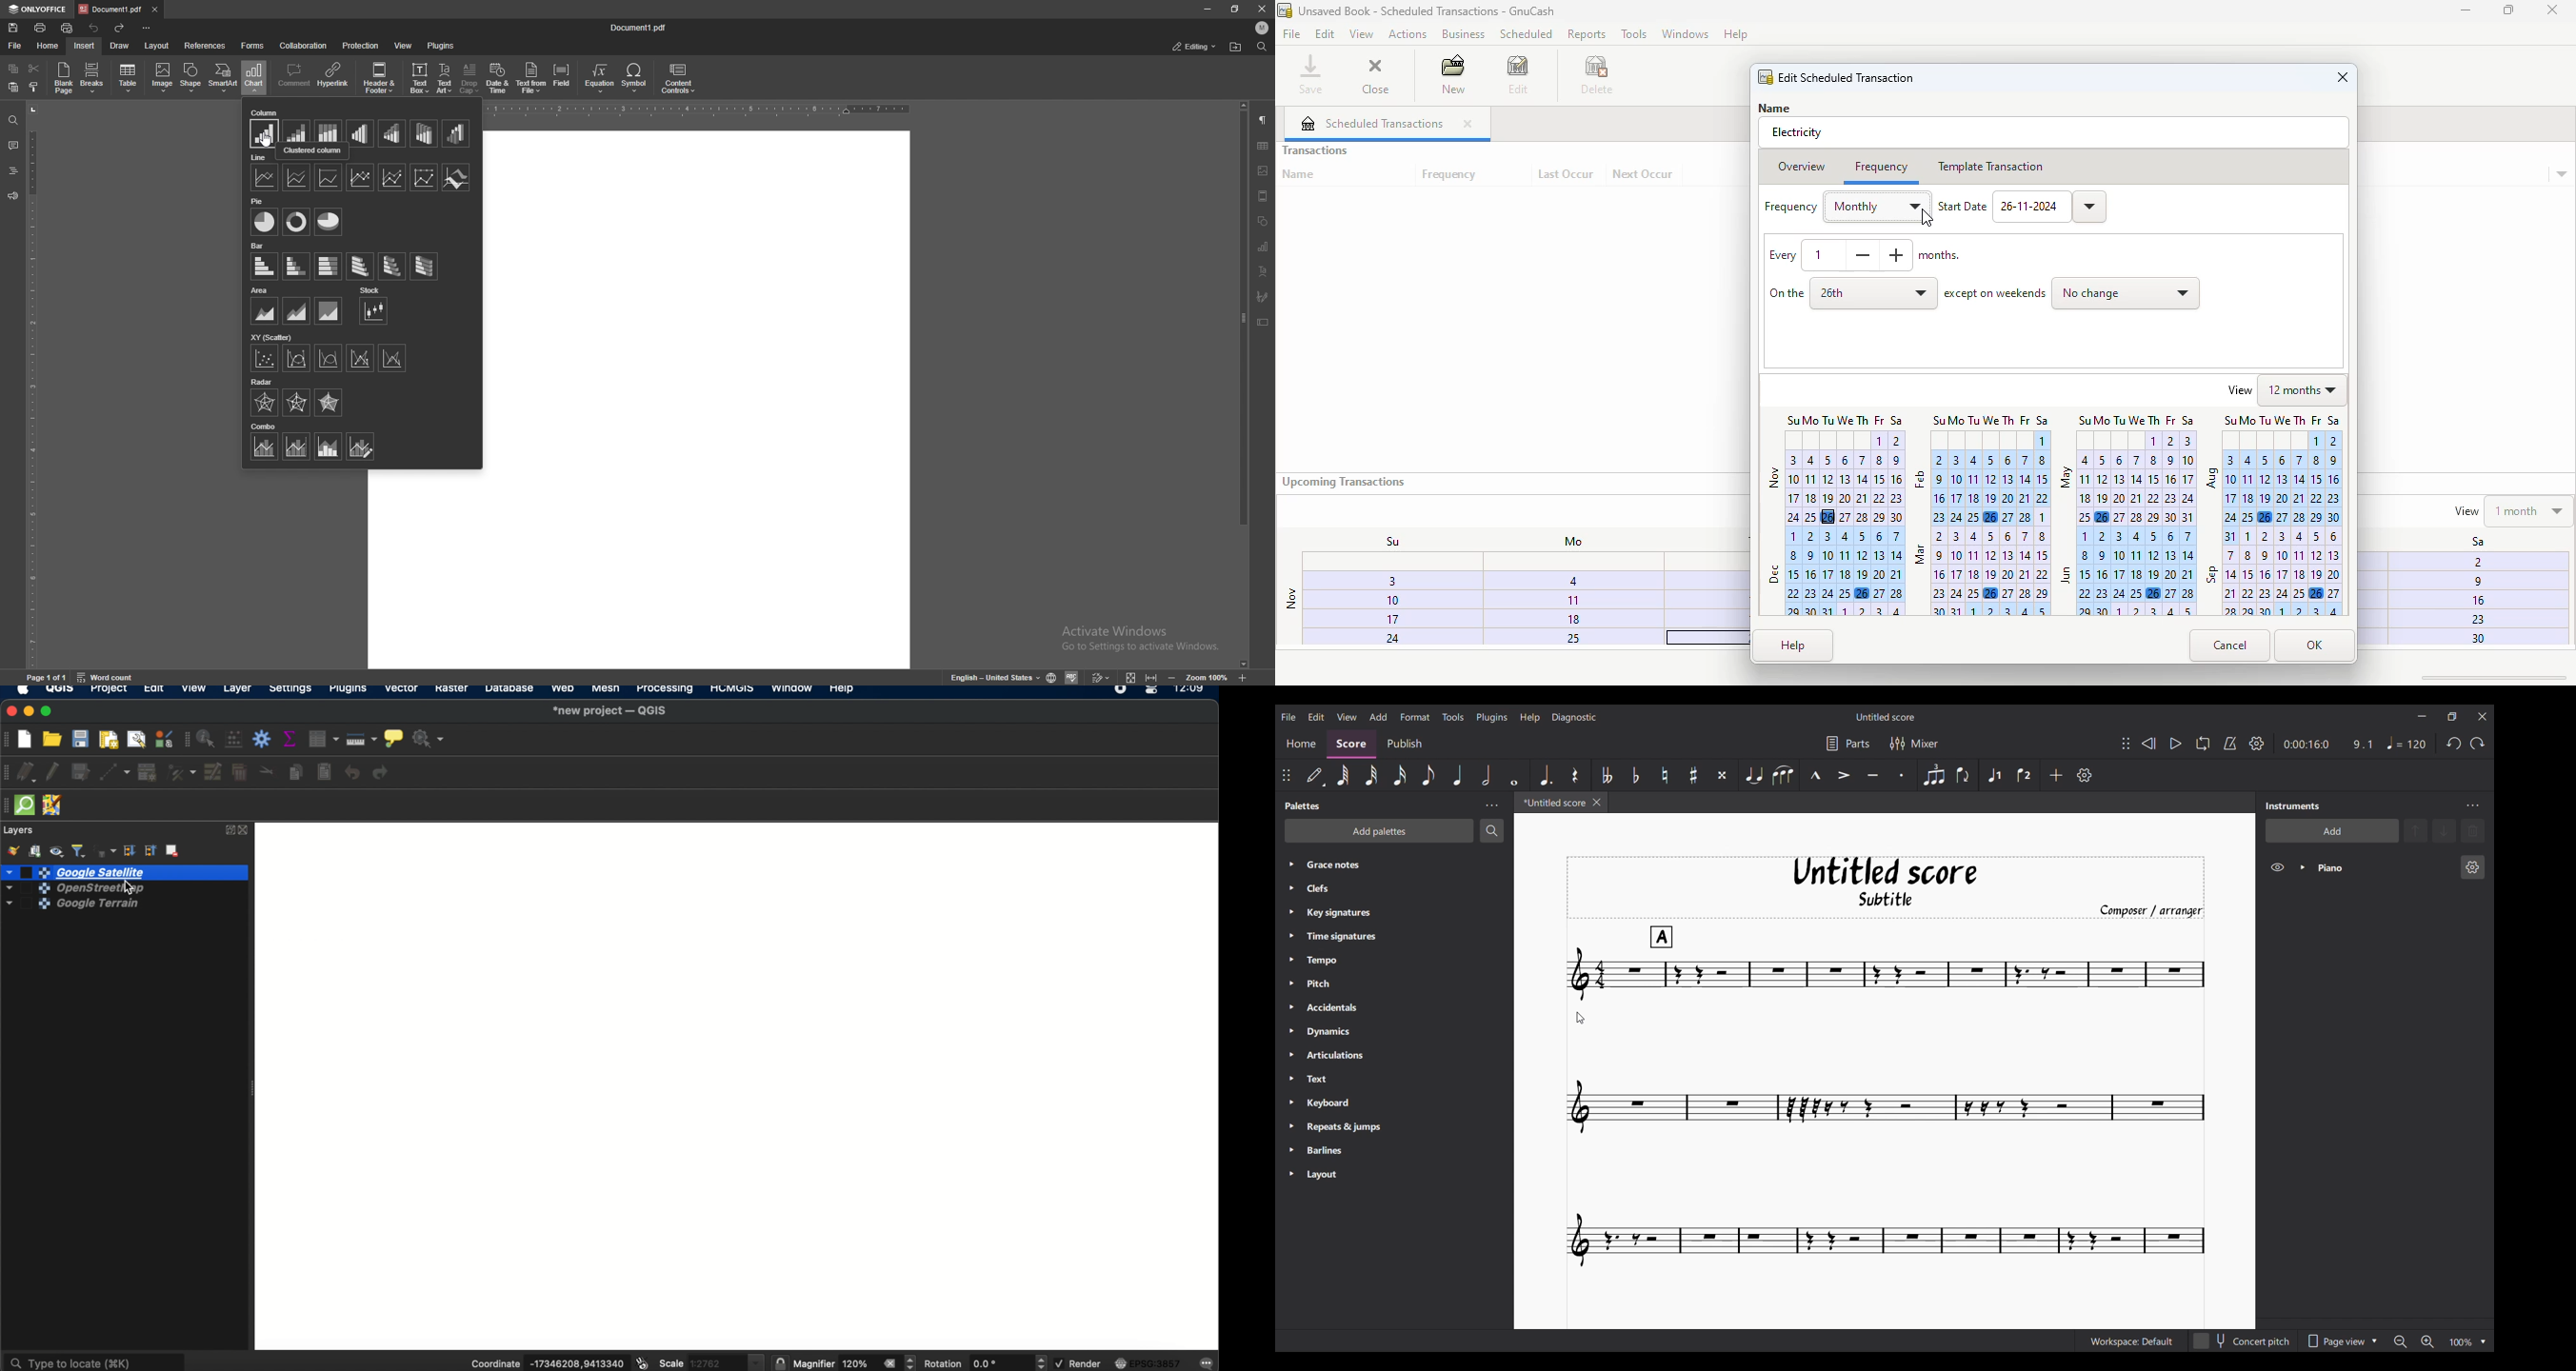  What do you see at coordinates (2475, 619) in the screenshot?
I see `23` at bounding box center [2475, 619].